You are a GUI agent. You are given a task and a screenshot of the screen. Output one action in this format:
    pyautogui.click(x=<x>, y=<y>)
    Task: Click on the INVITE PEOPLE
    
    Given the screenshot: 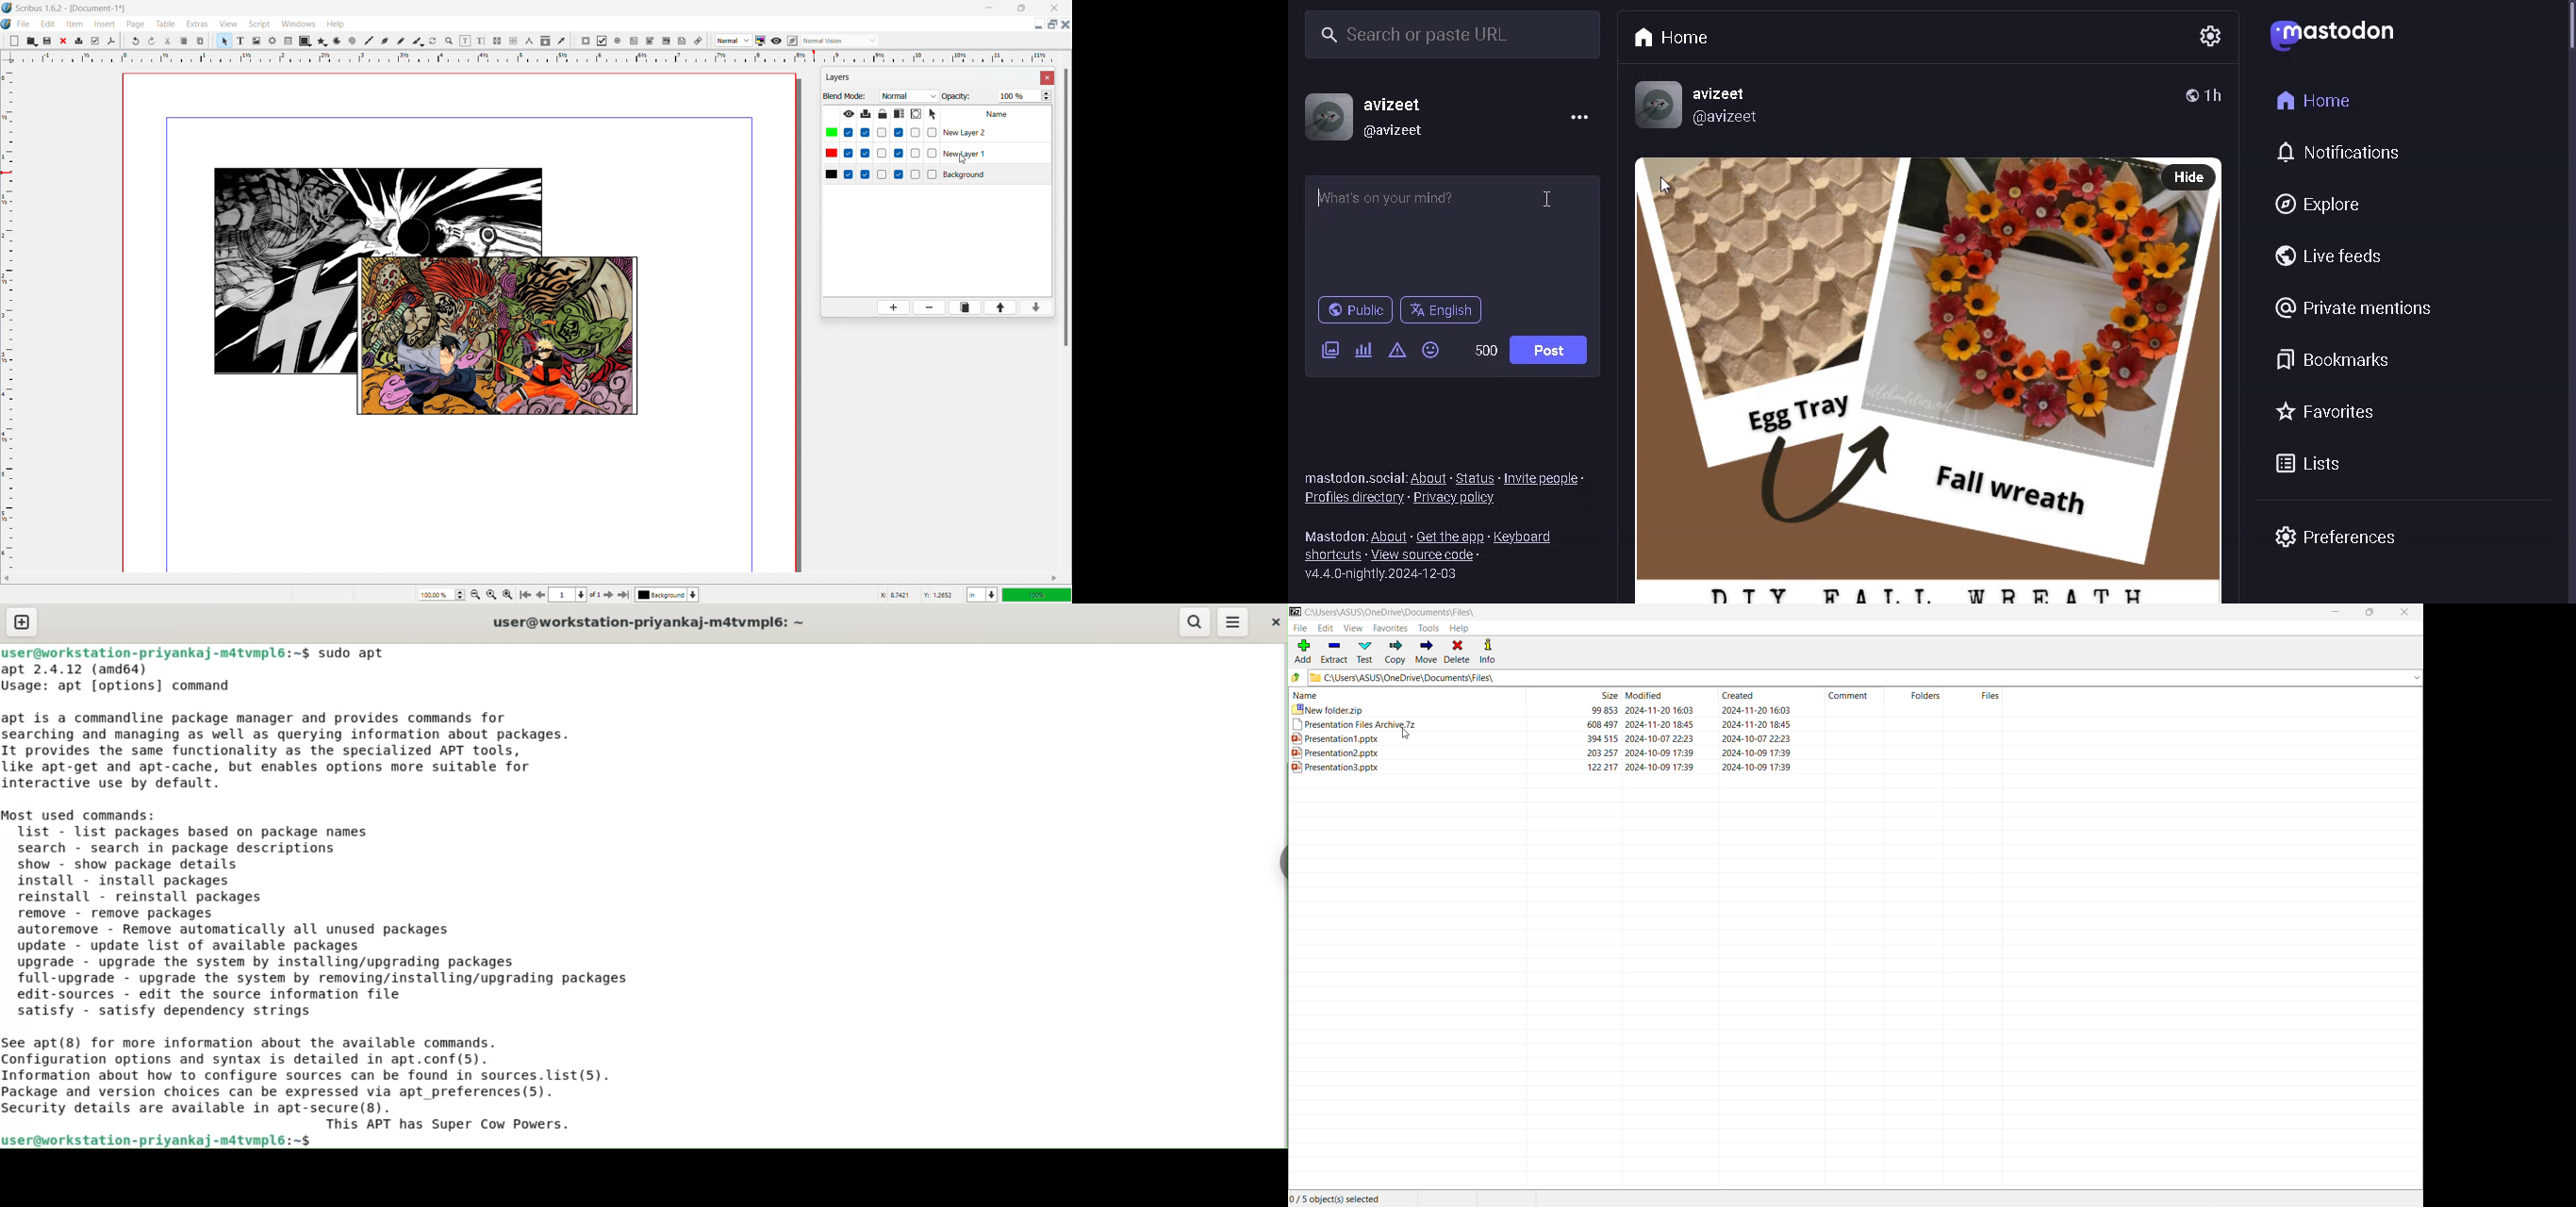 What is the action you would take?
    pyautogui.click(x=1544, y=478)
    